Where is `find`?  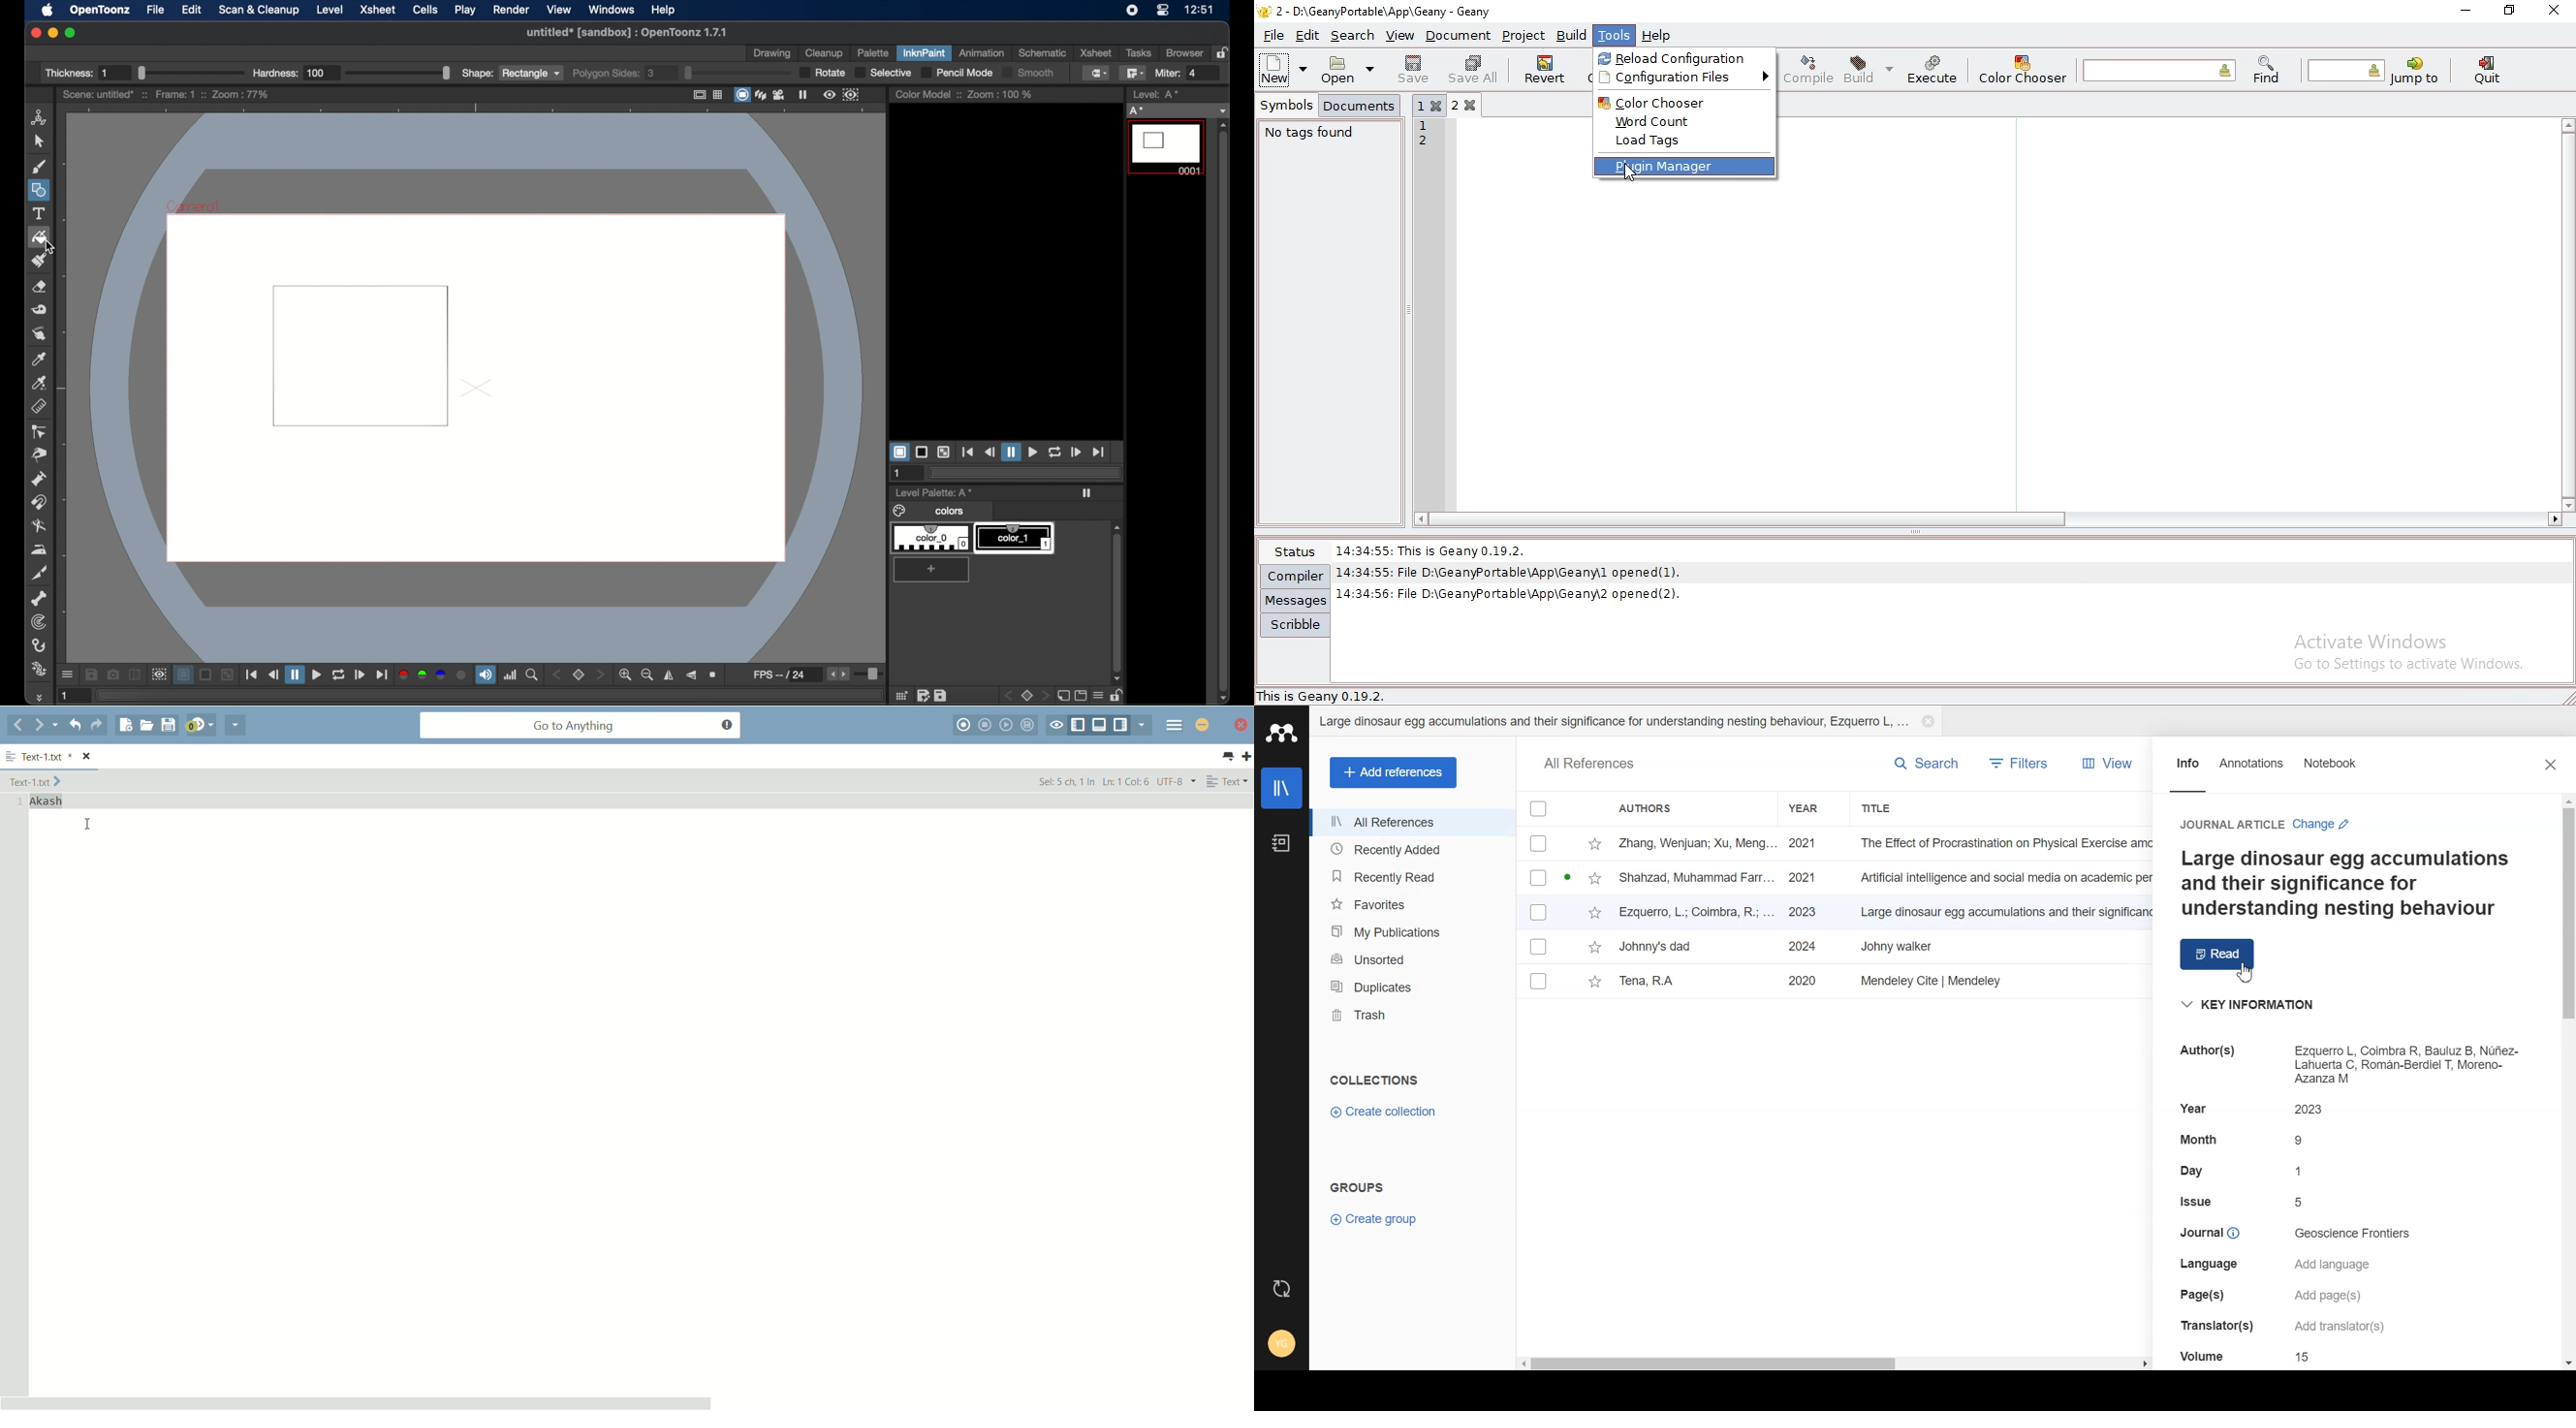
find is located at coordinates (2266, 70).